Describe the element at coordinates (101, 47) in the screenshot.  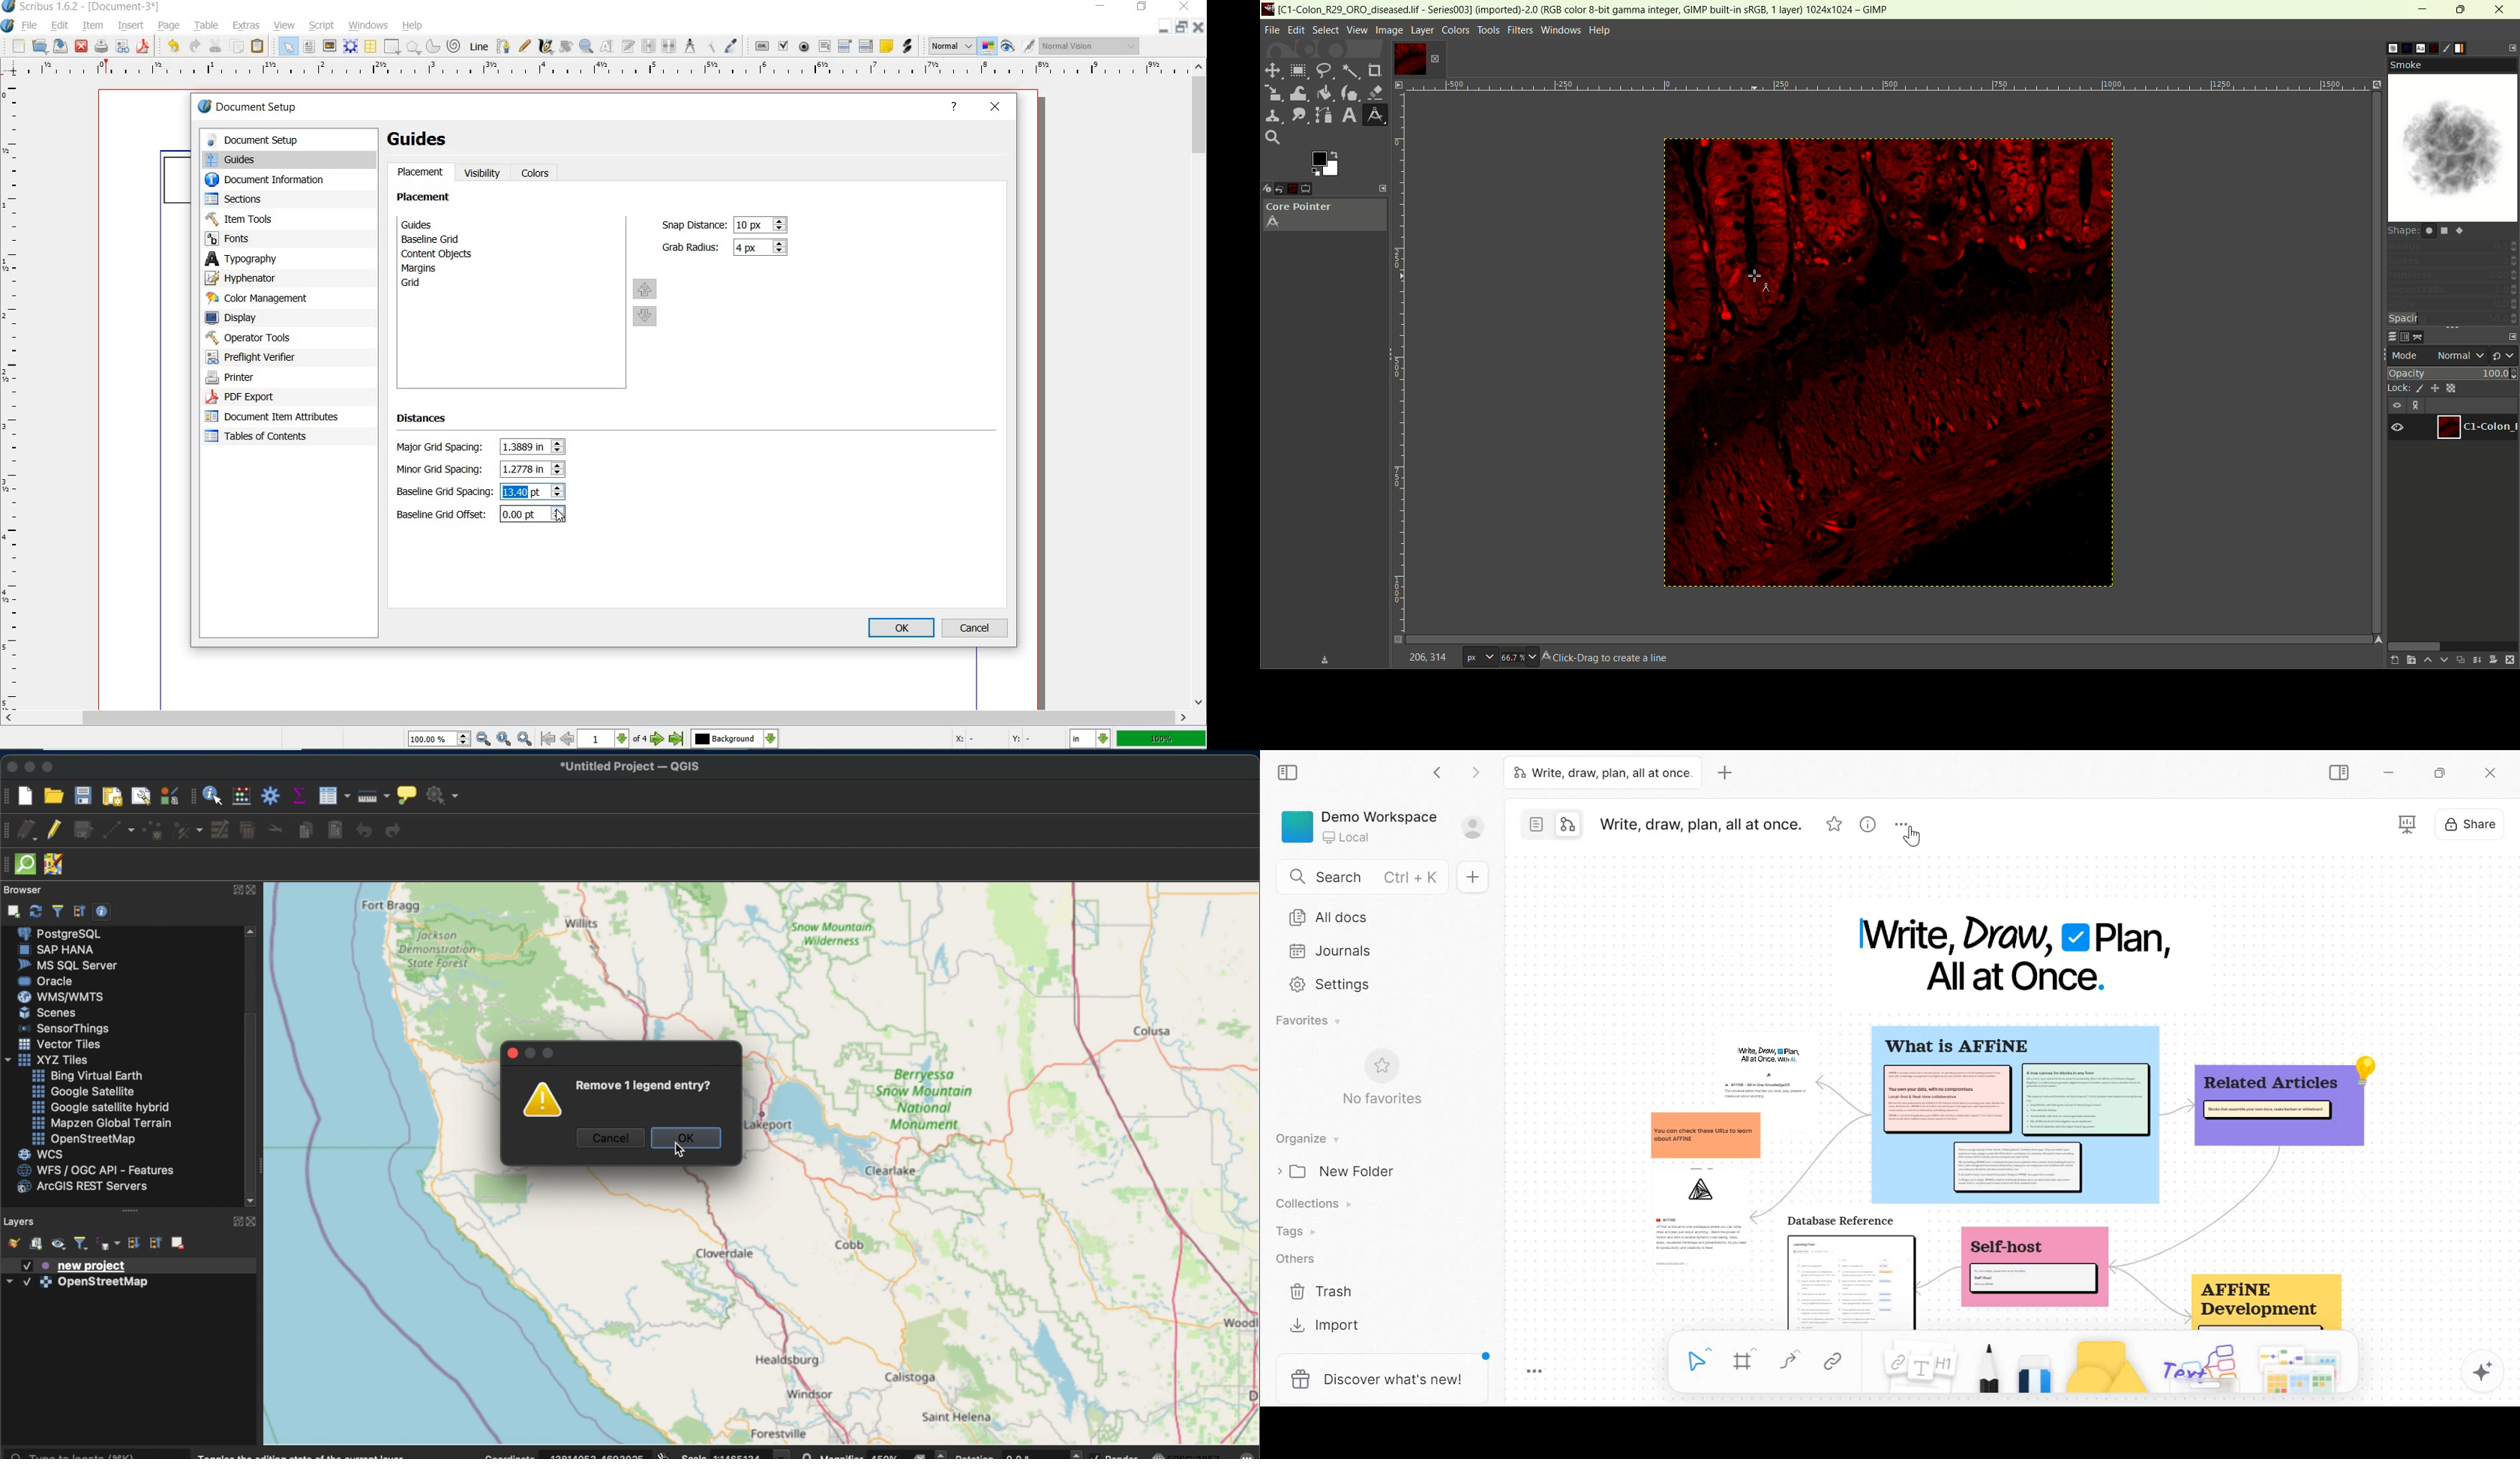
I see `print` at that location.